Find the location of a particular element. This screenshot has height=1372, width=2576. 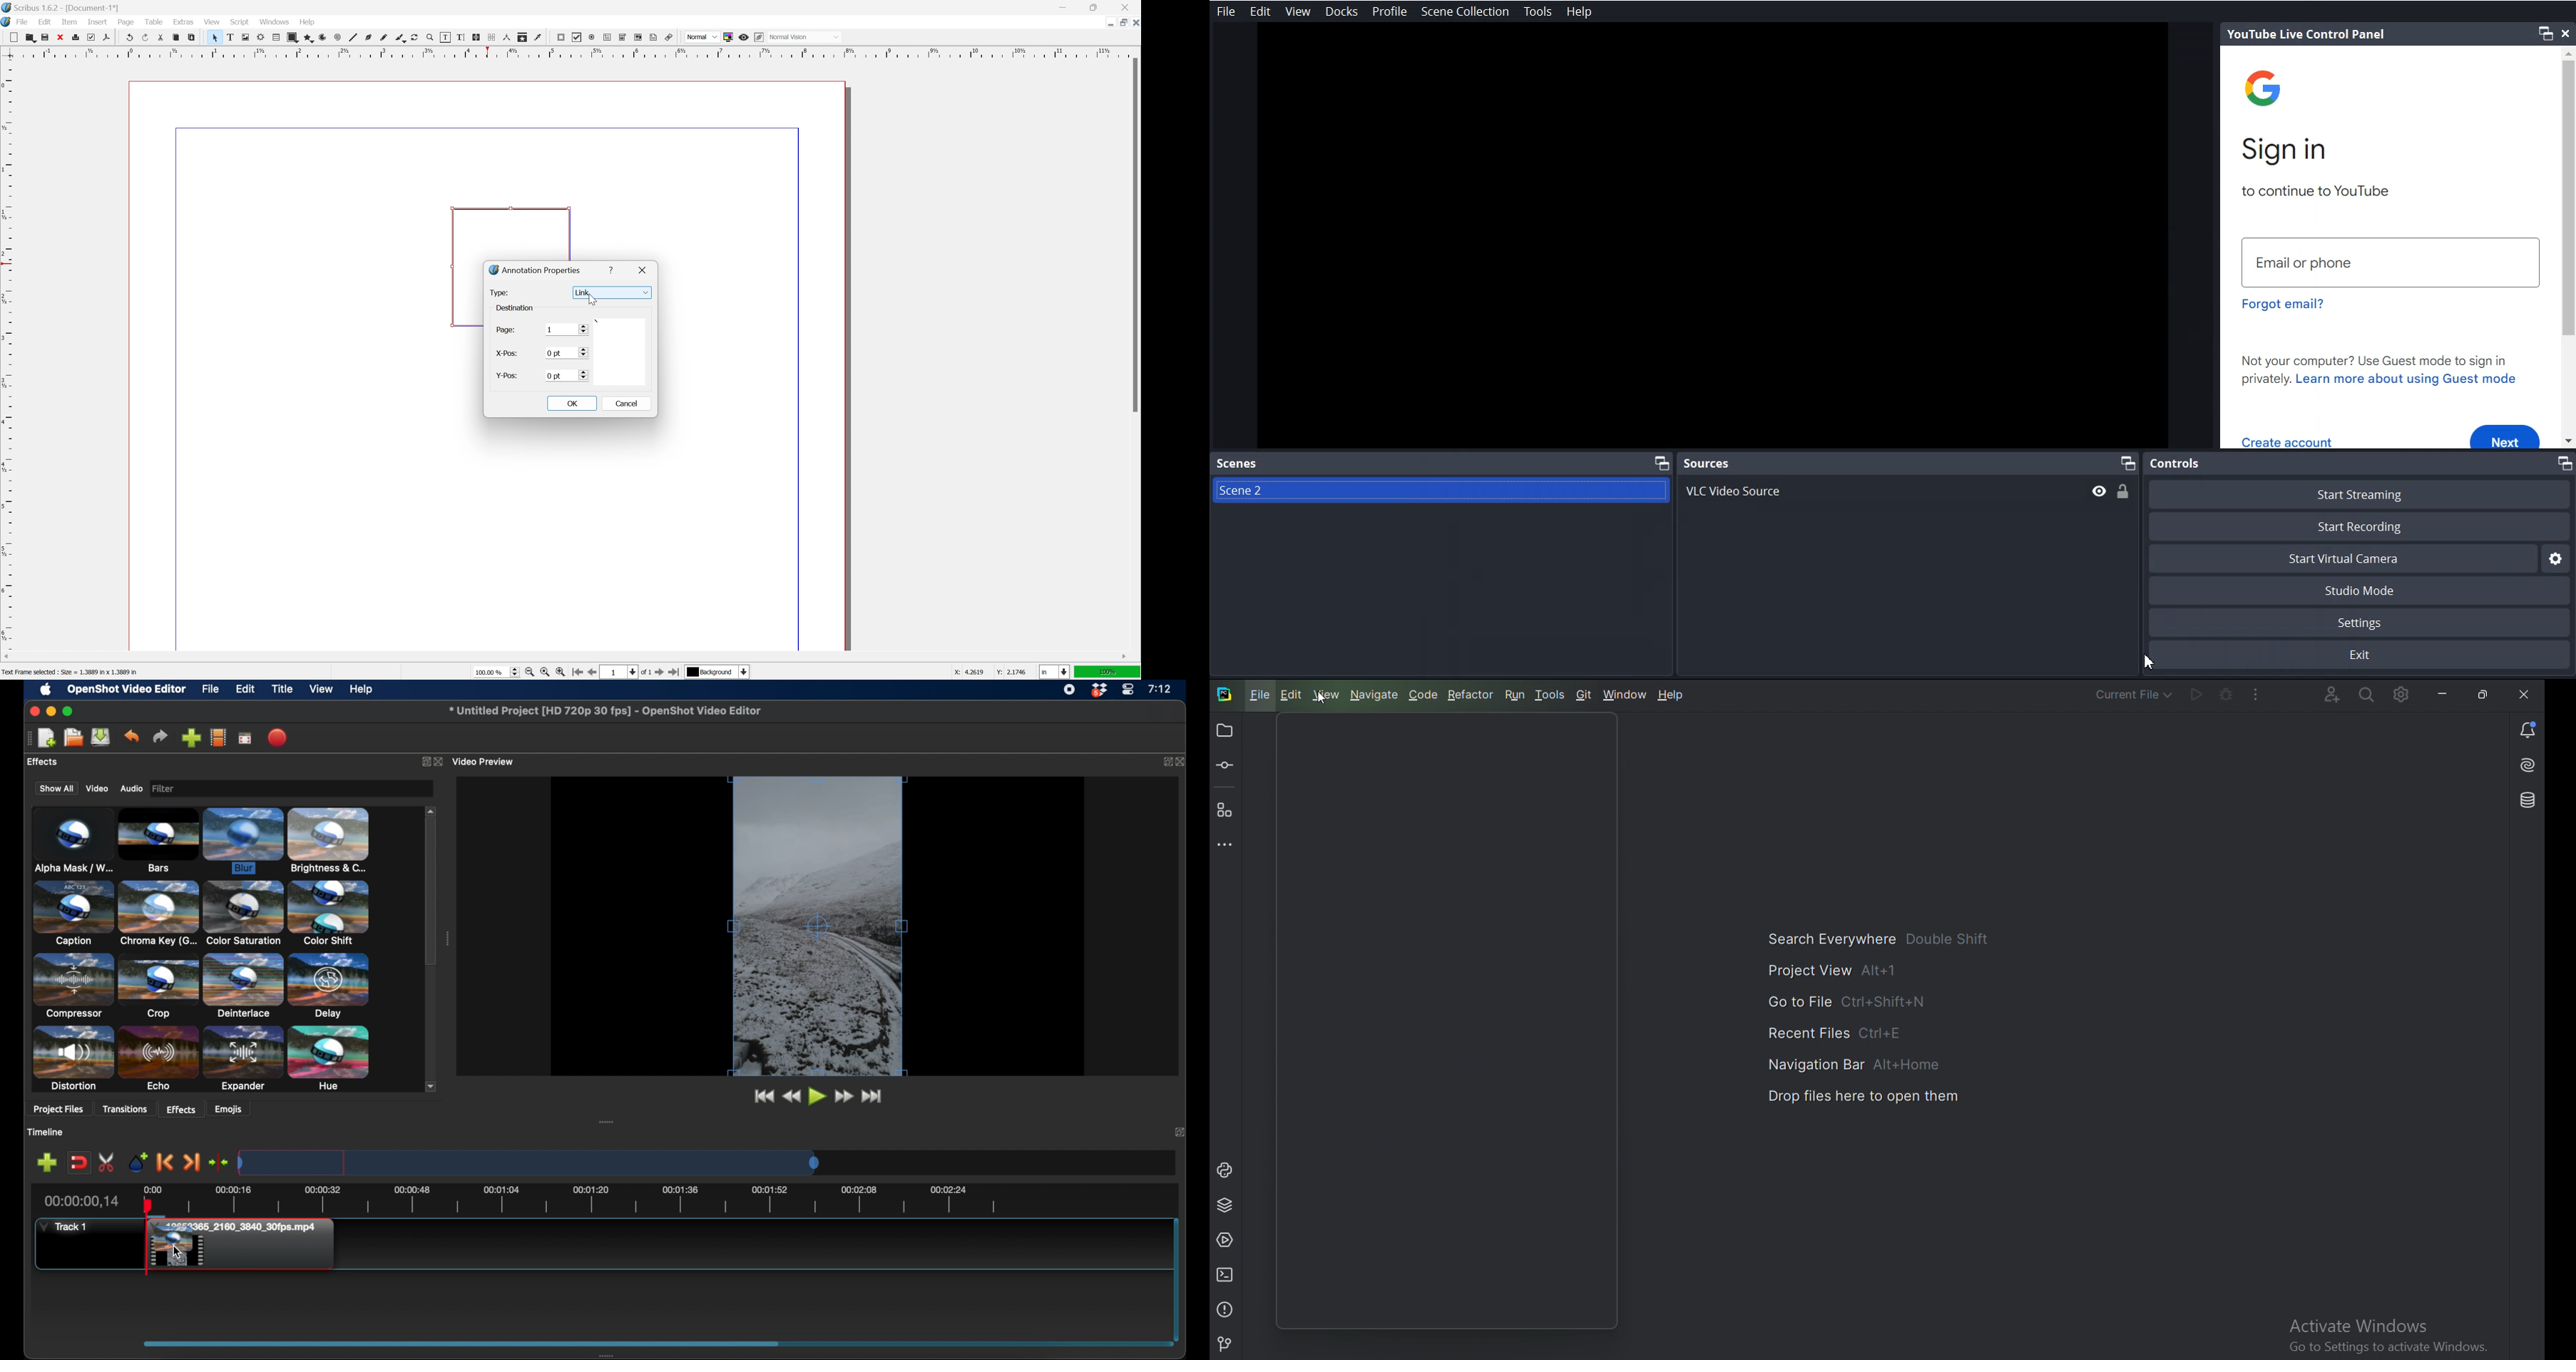

ruler is located at coordinates (7, 354).